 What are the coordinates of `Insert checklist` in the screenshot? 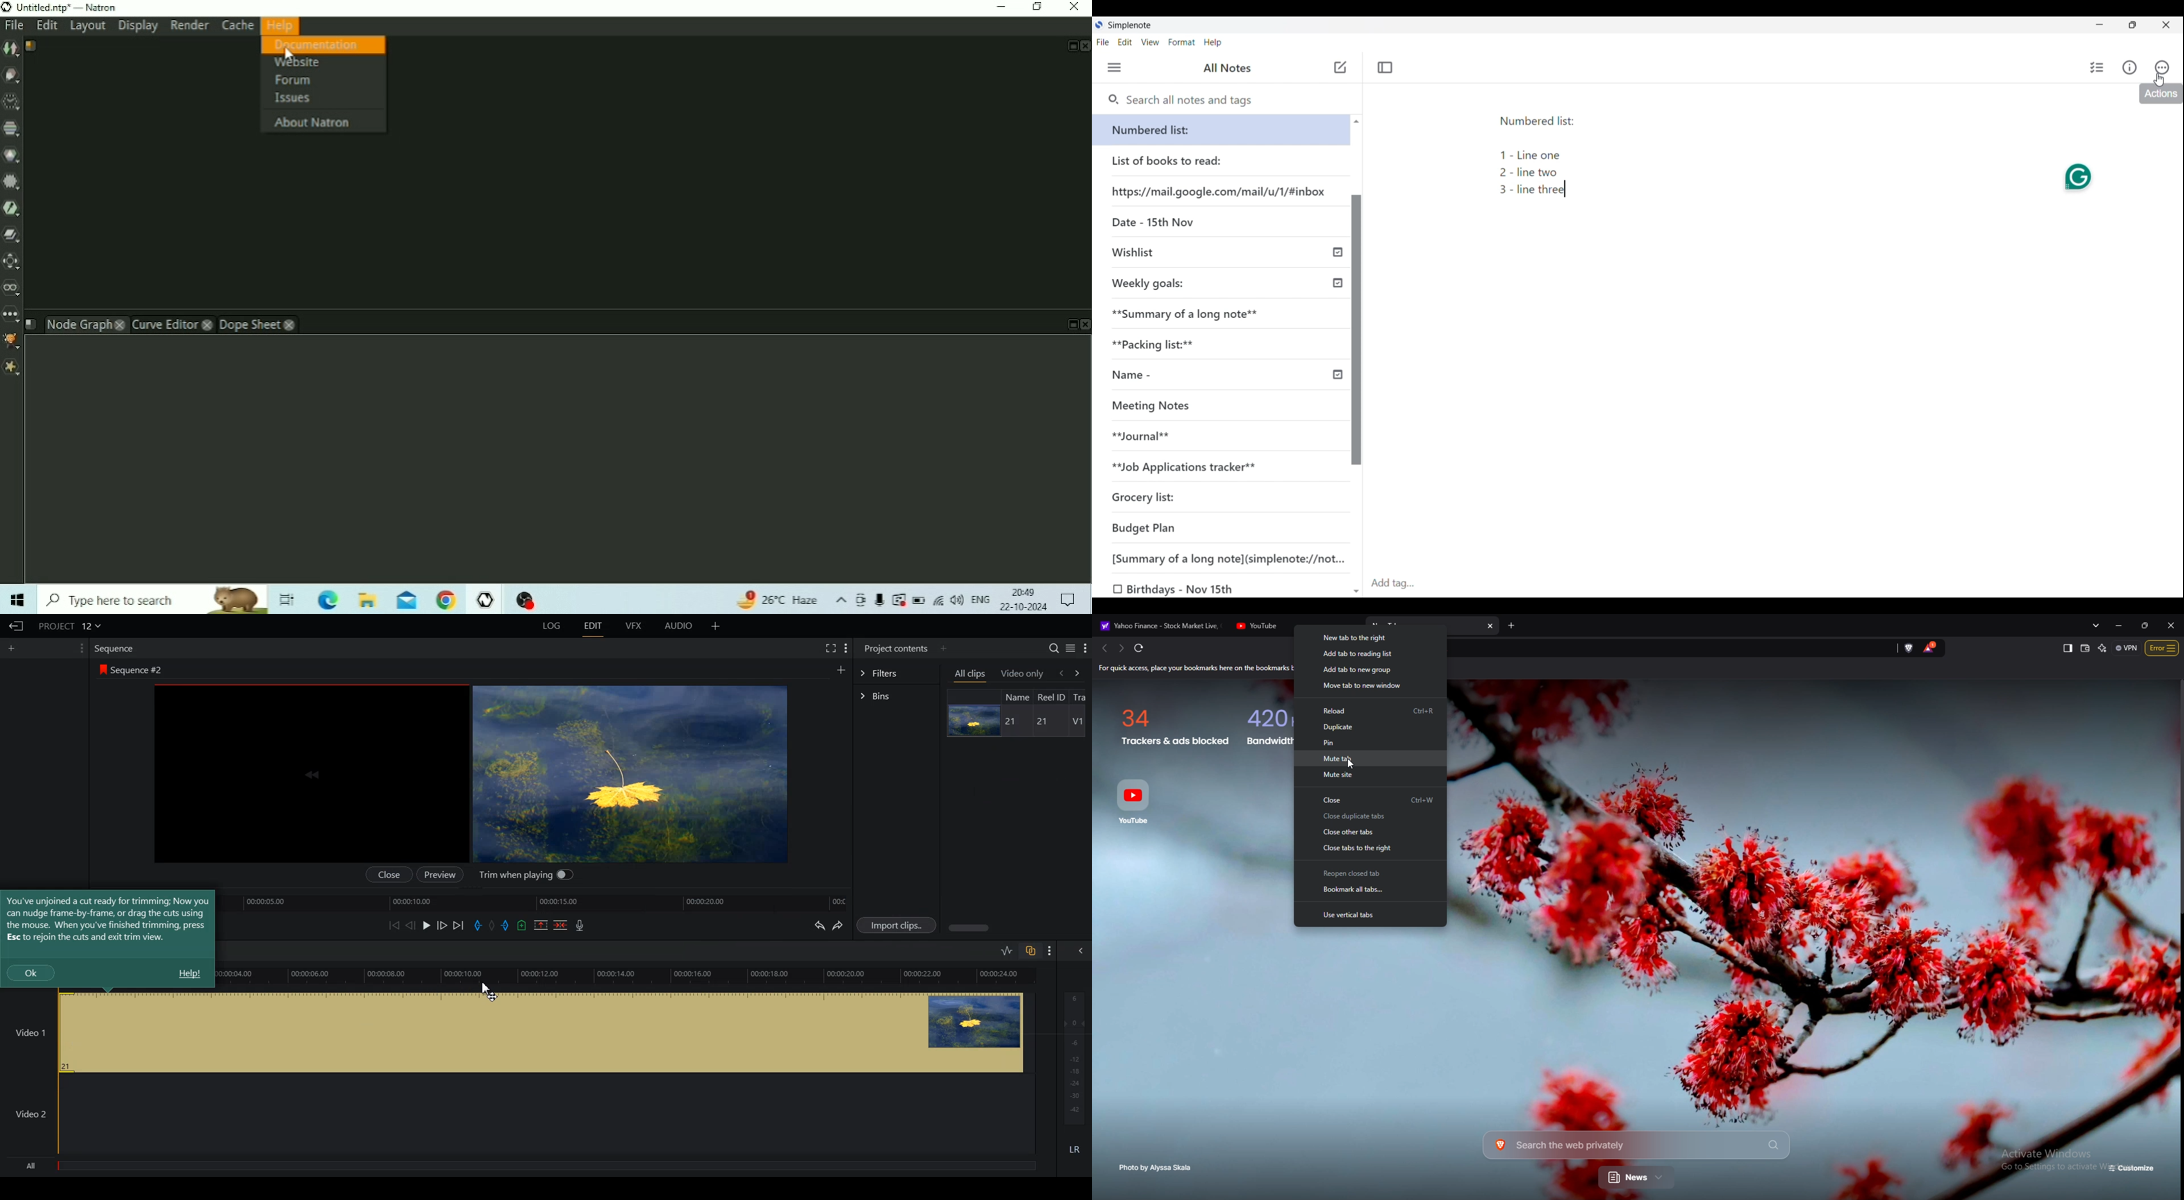 It's located at (2097, 68).